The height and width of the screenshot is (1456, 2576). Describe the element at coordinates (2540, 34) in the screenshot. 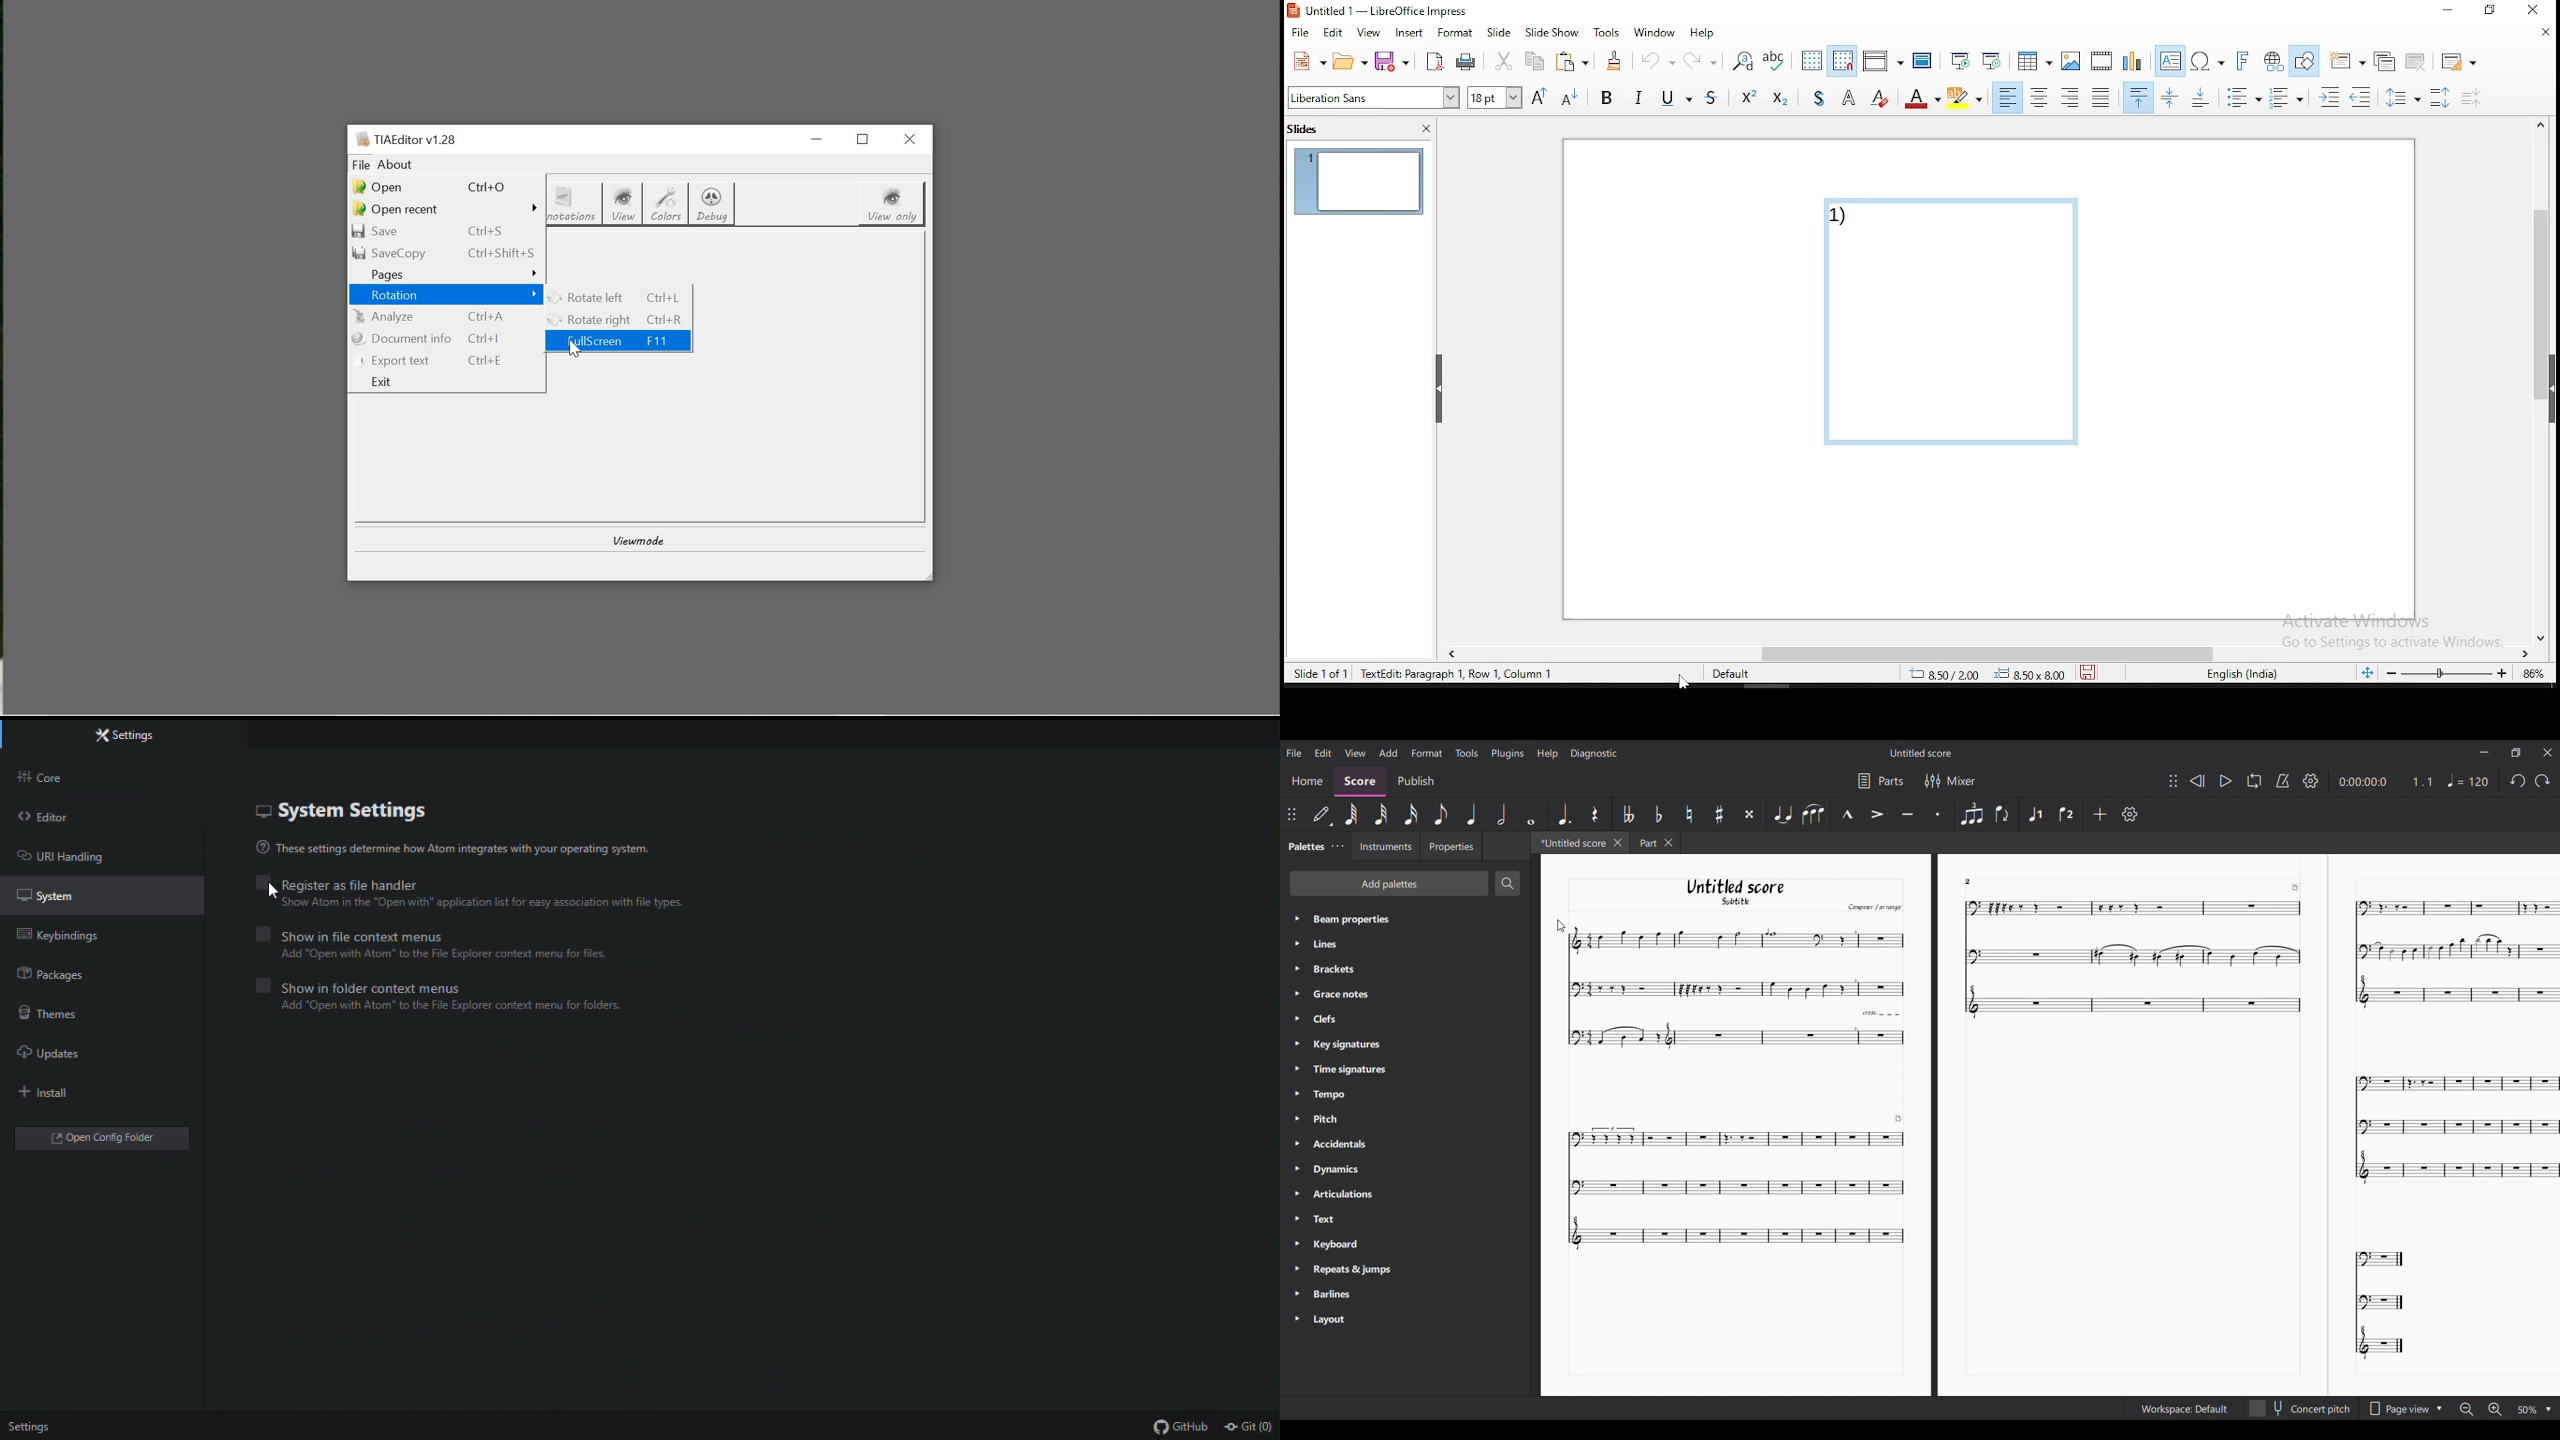

I see `close` at that location.